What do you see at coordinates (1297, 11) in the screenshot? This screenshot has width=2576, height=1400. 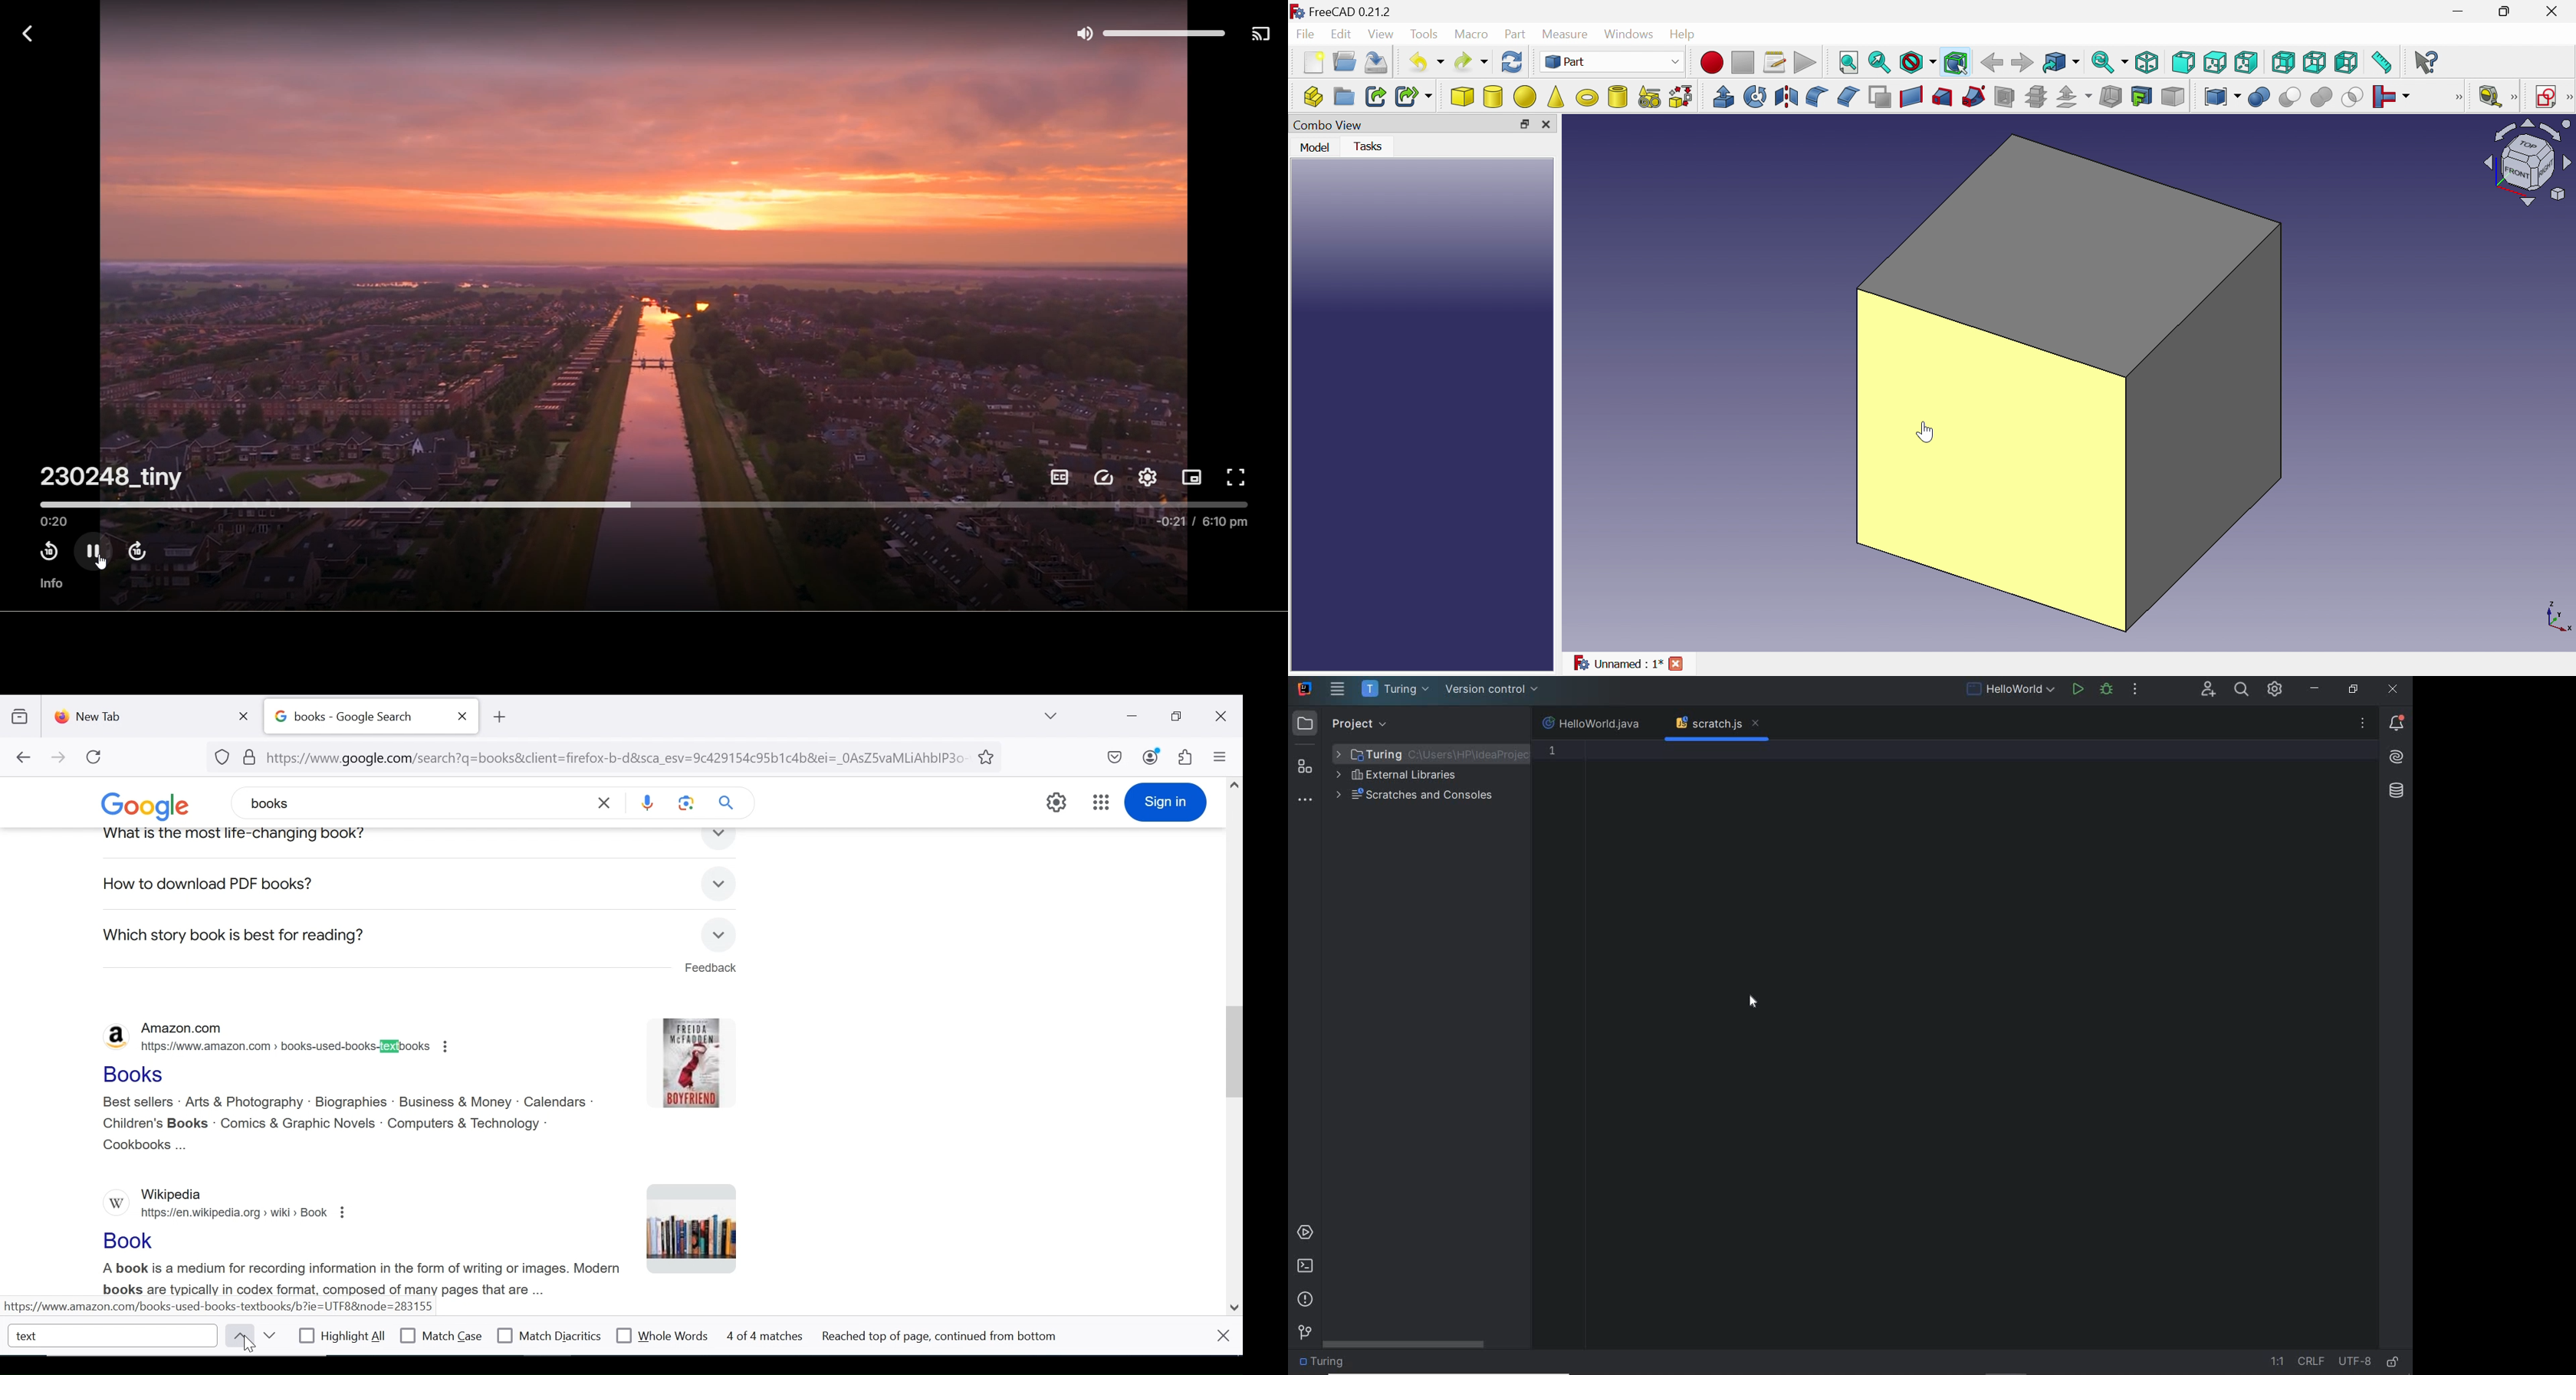 I see `logo` at bounding box center [1297, 11].